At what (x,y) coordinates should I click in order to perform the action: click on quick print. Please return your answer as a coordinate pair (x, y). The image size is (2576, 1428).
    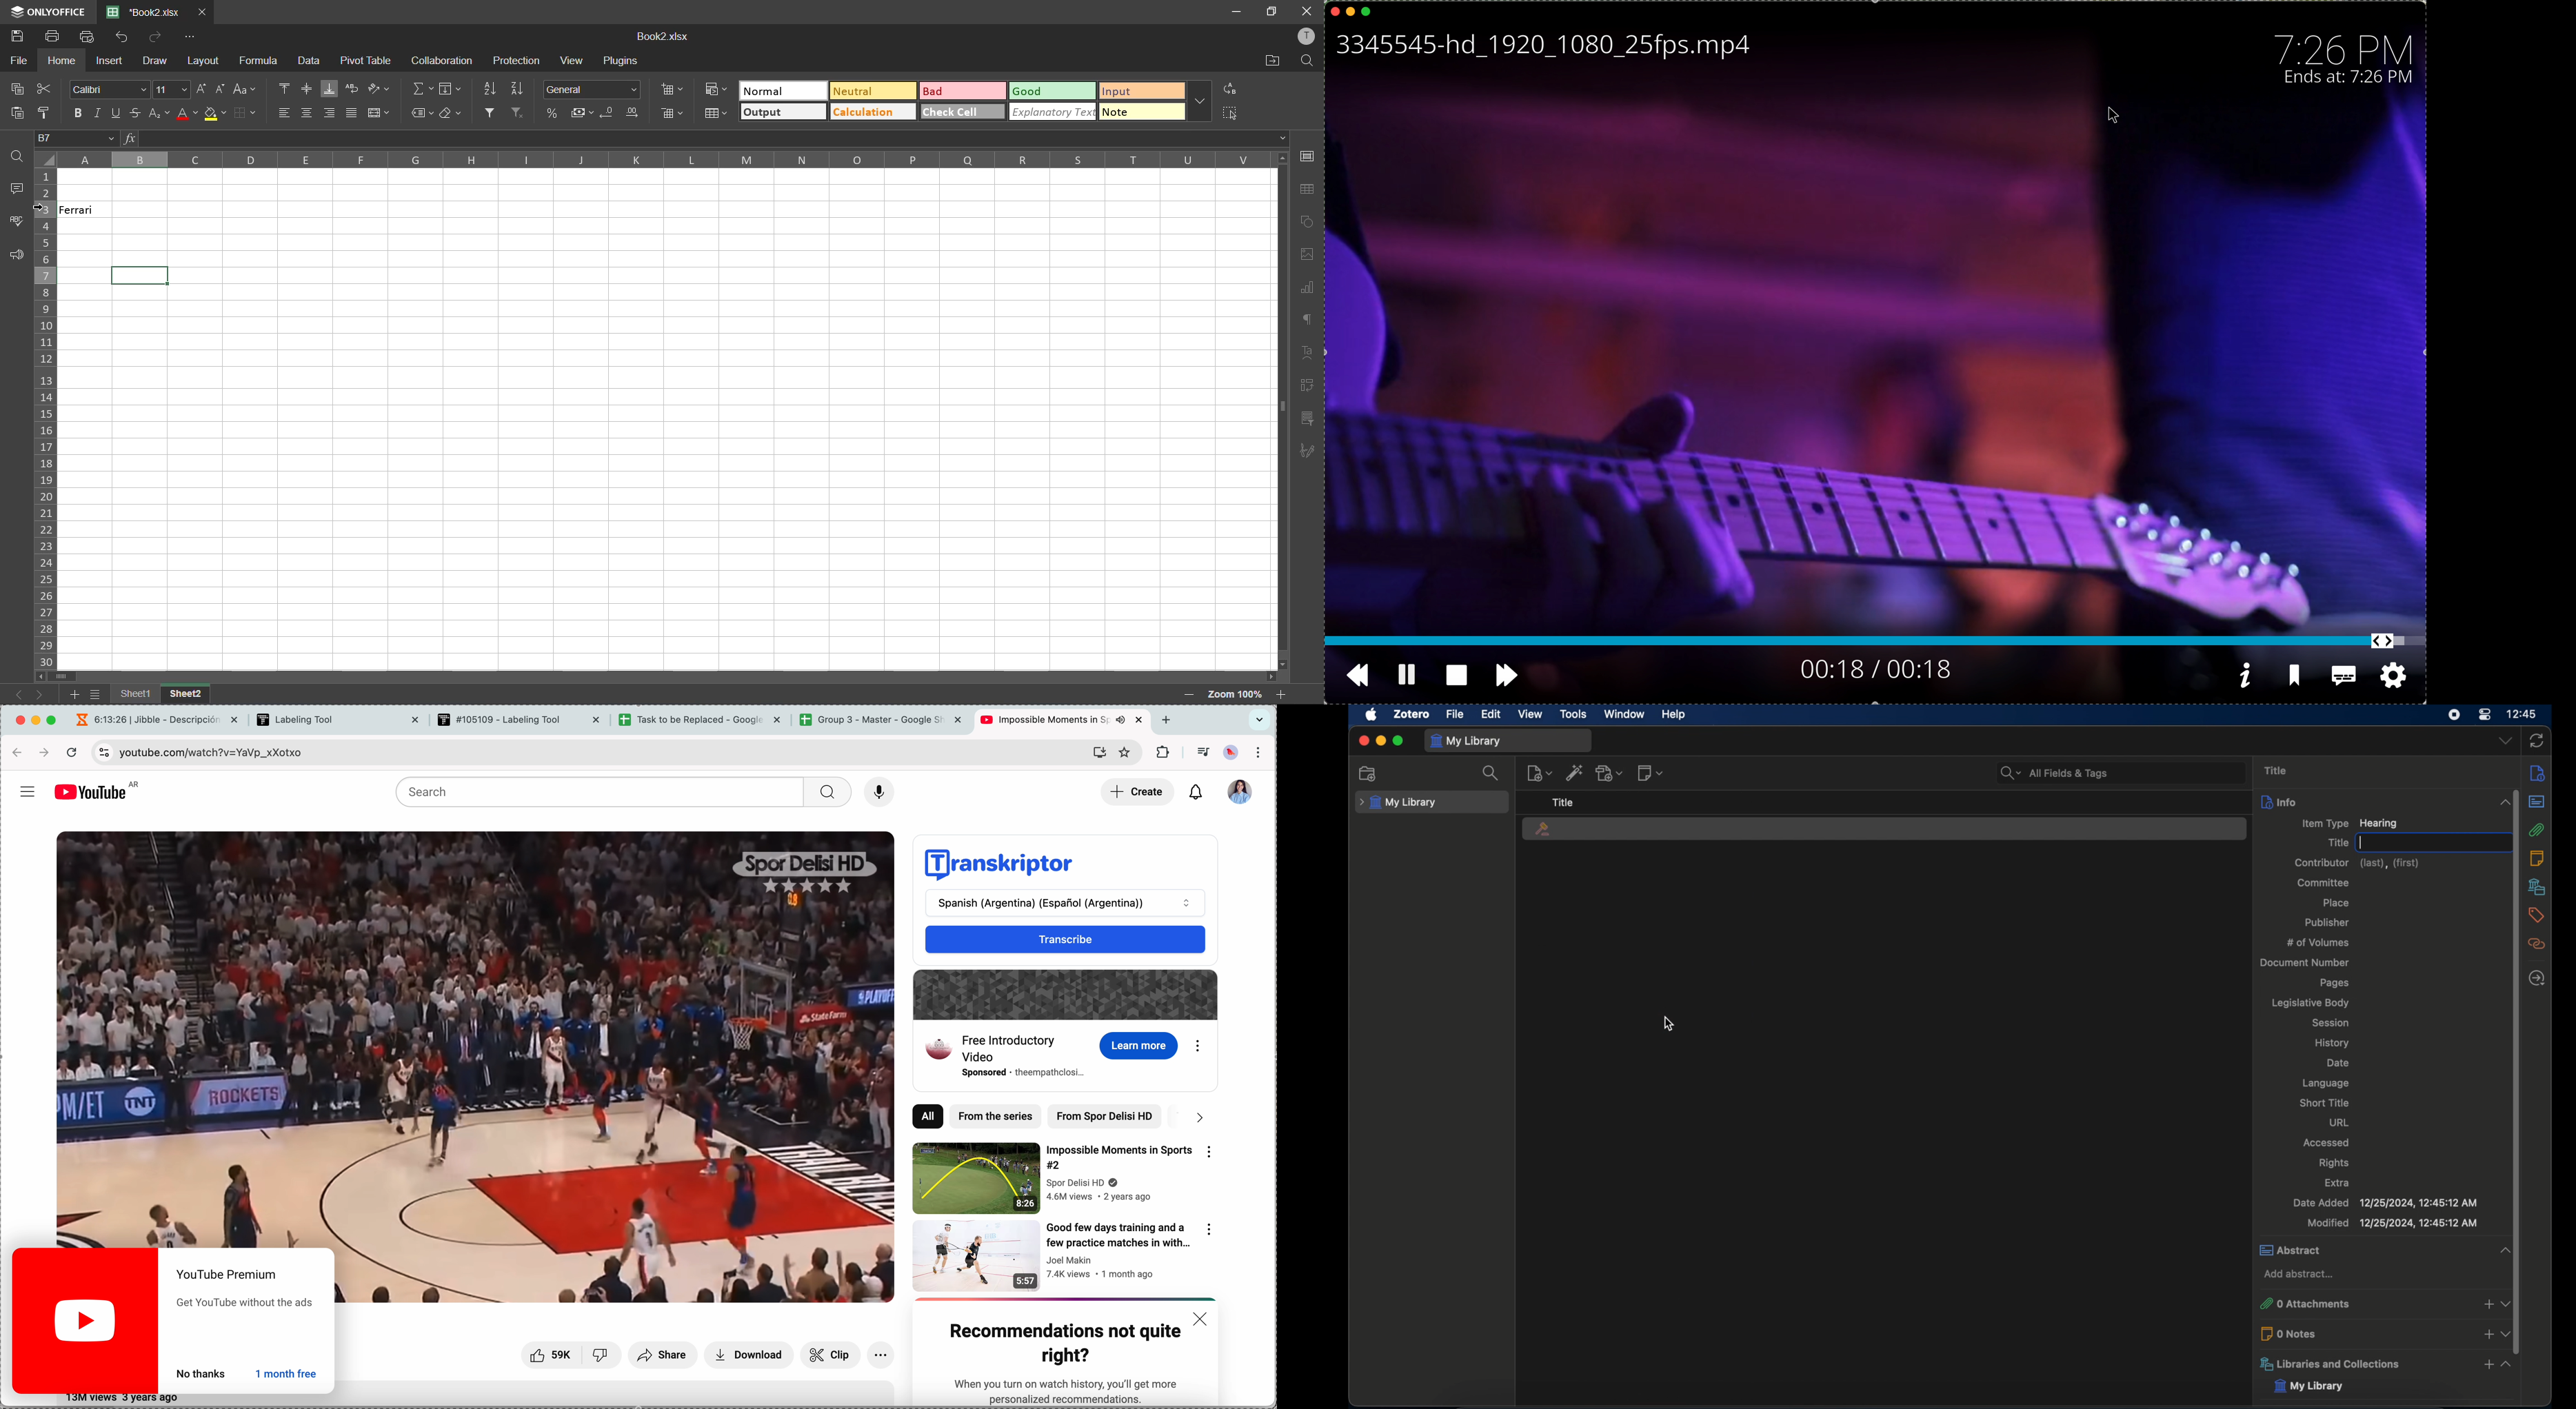
    Looking at the image, I should click on (90, 38).